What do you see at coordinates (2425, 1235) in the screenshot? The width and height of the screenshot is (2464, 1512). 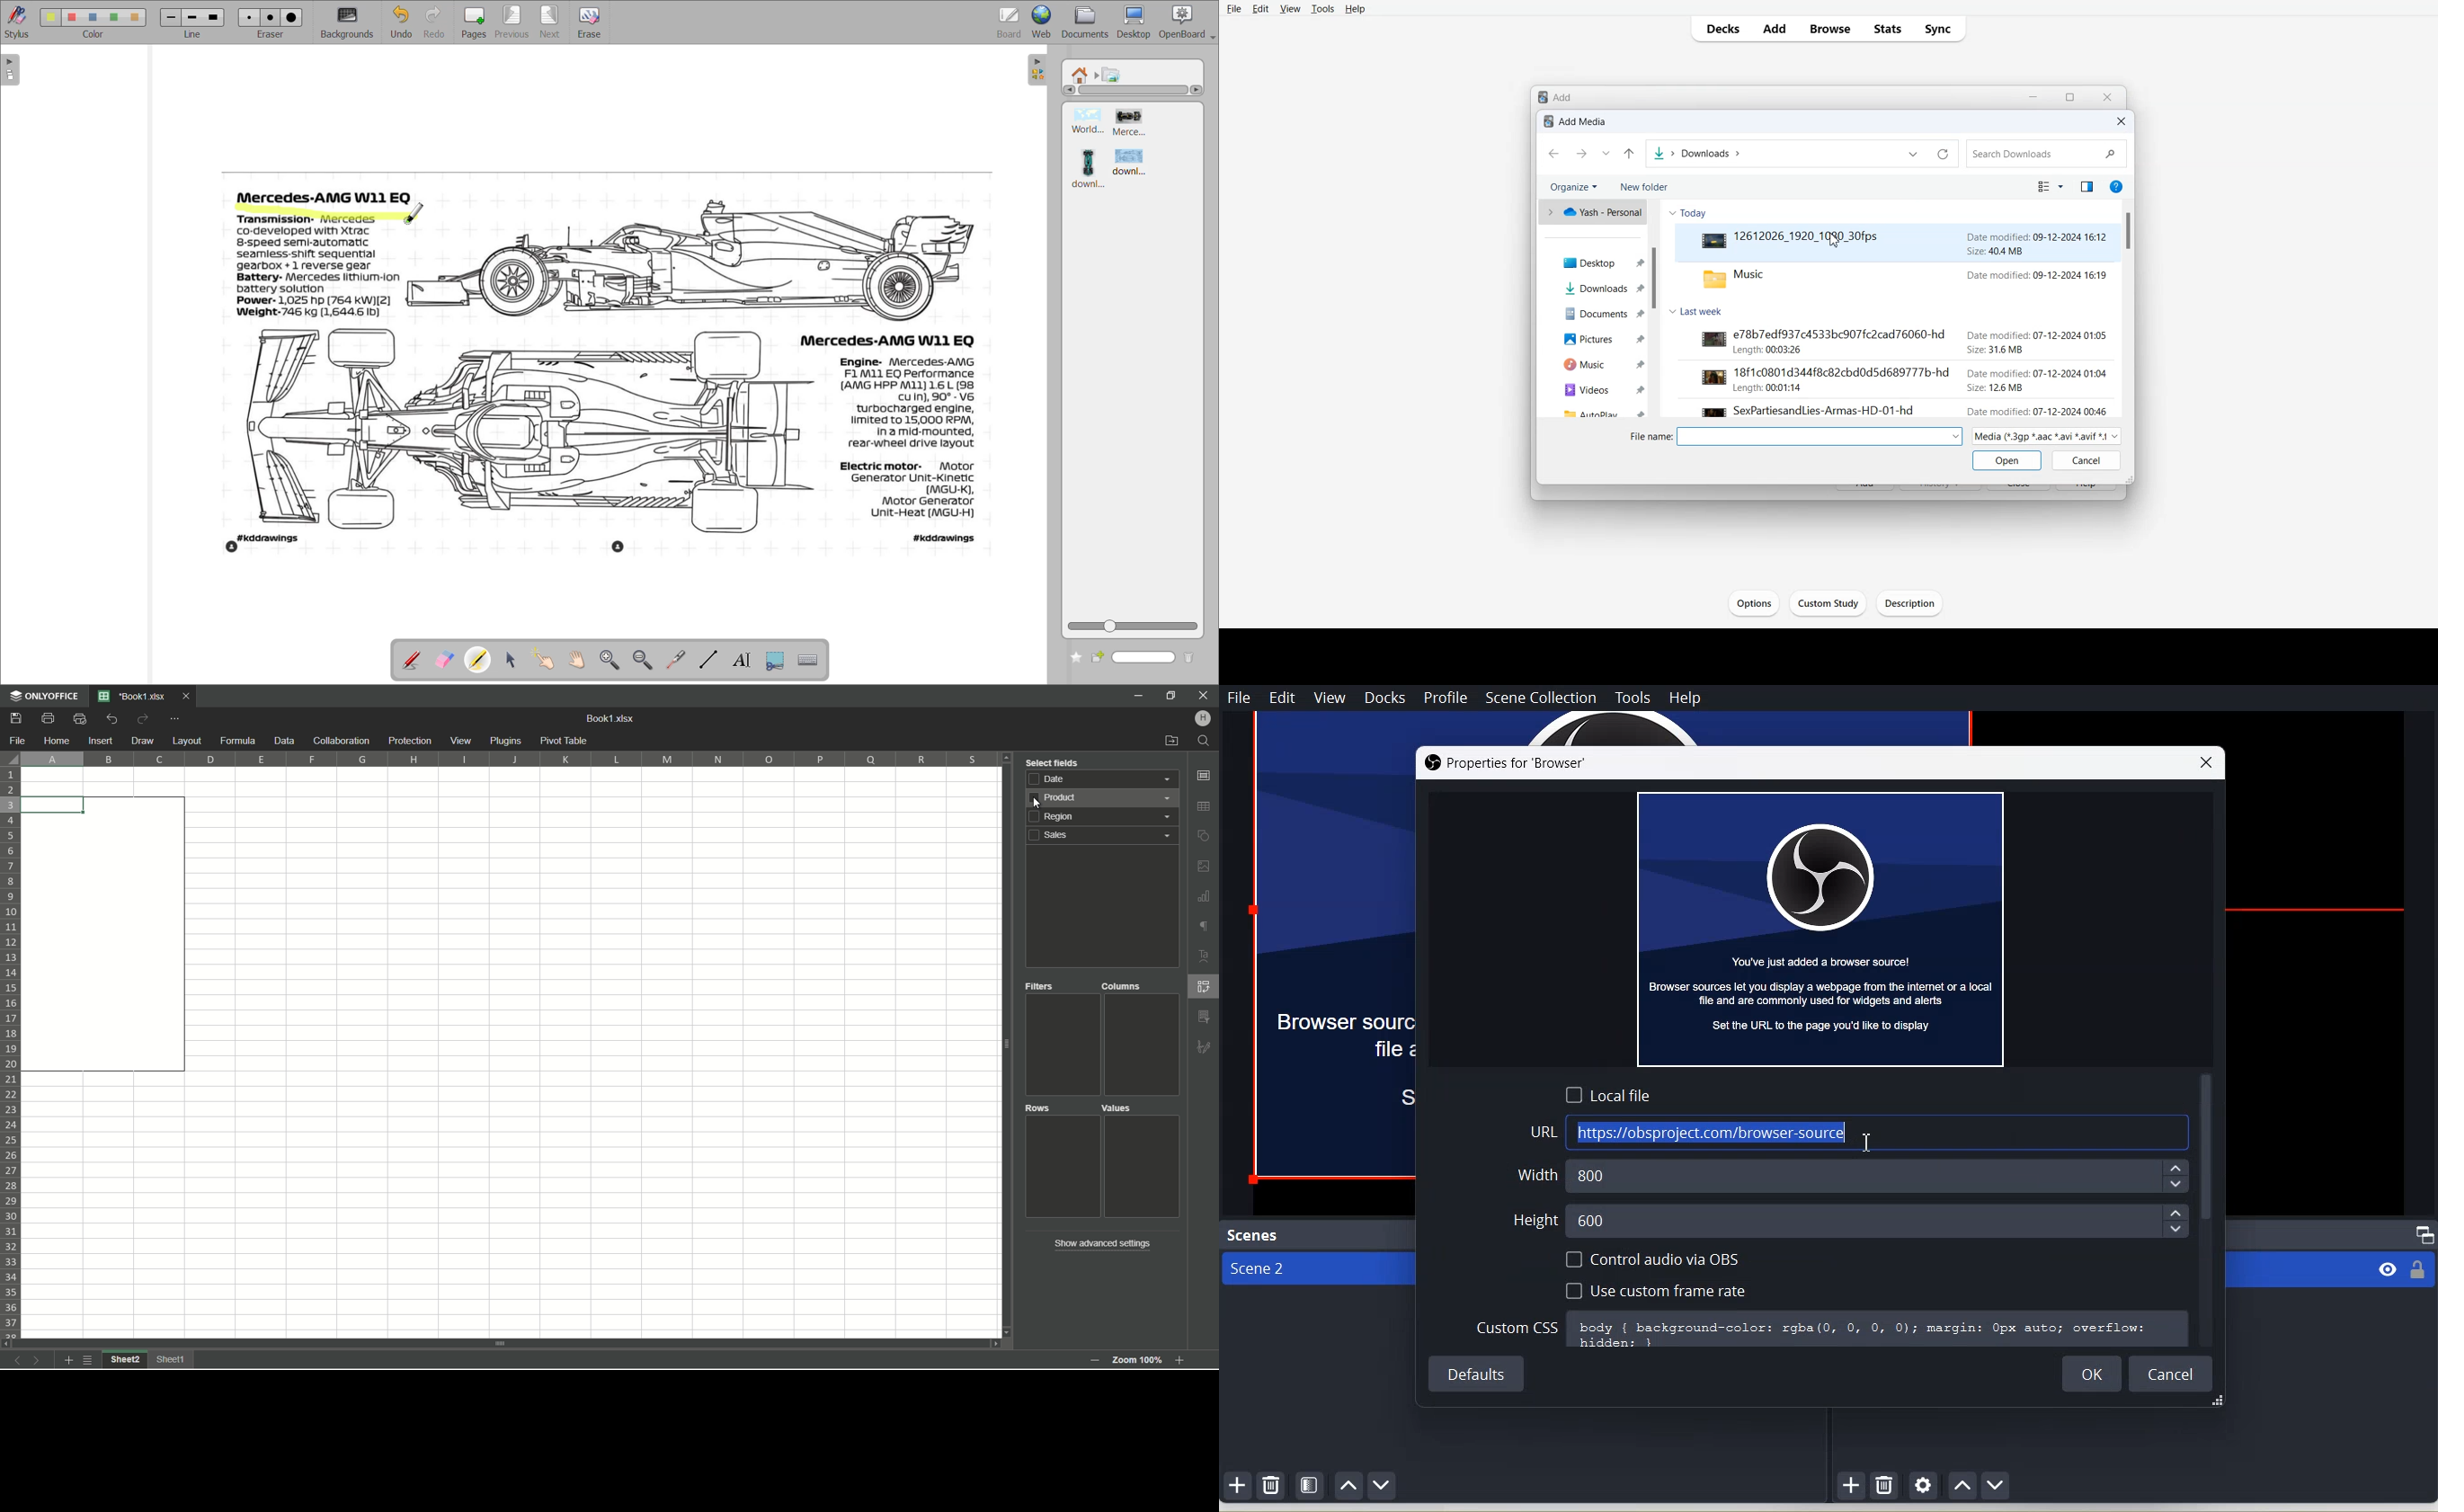 I see `Maximize` at bounding box center [2425, 1235].